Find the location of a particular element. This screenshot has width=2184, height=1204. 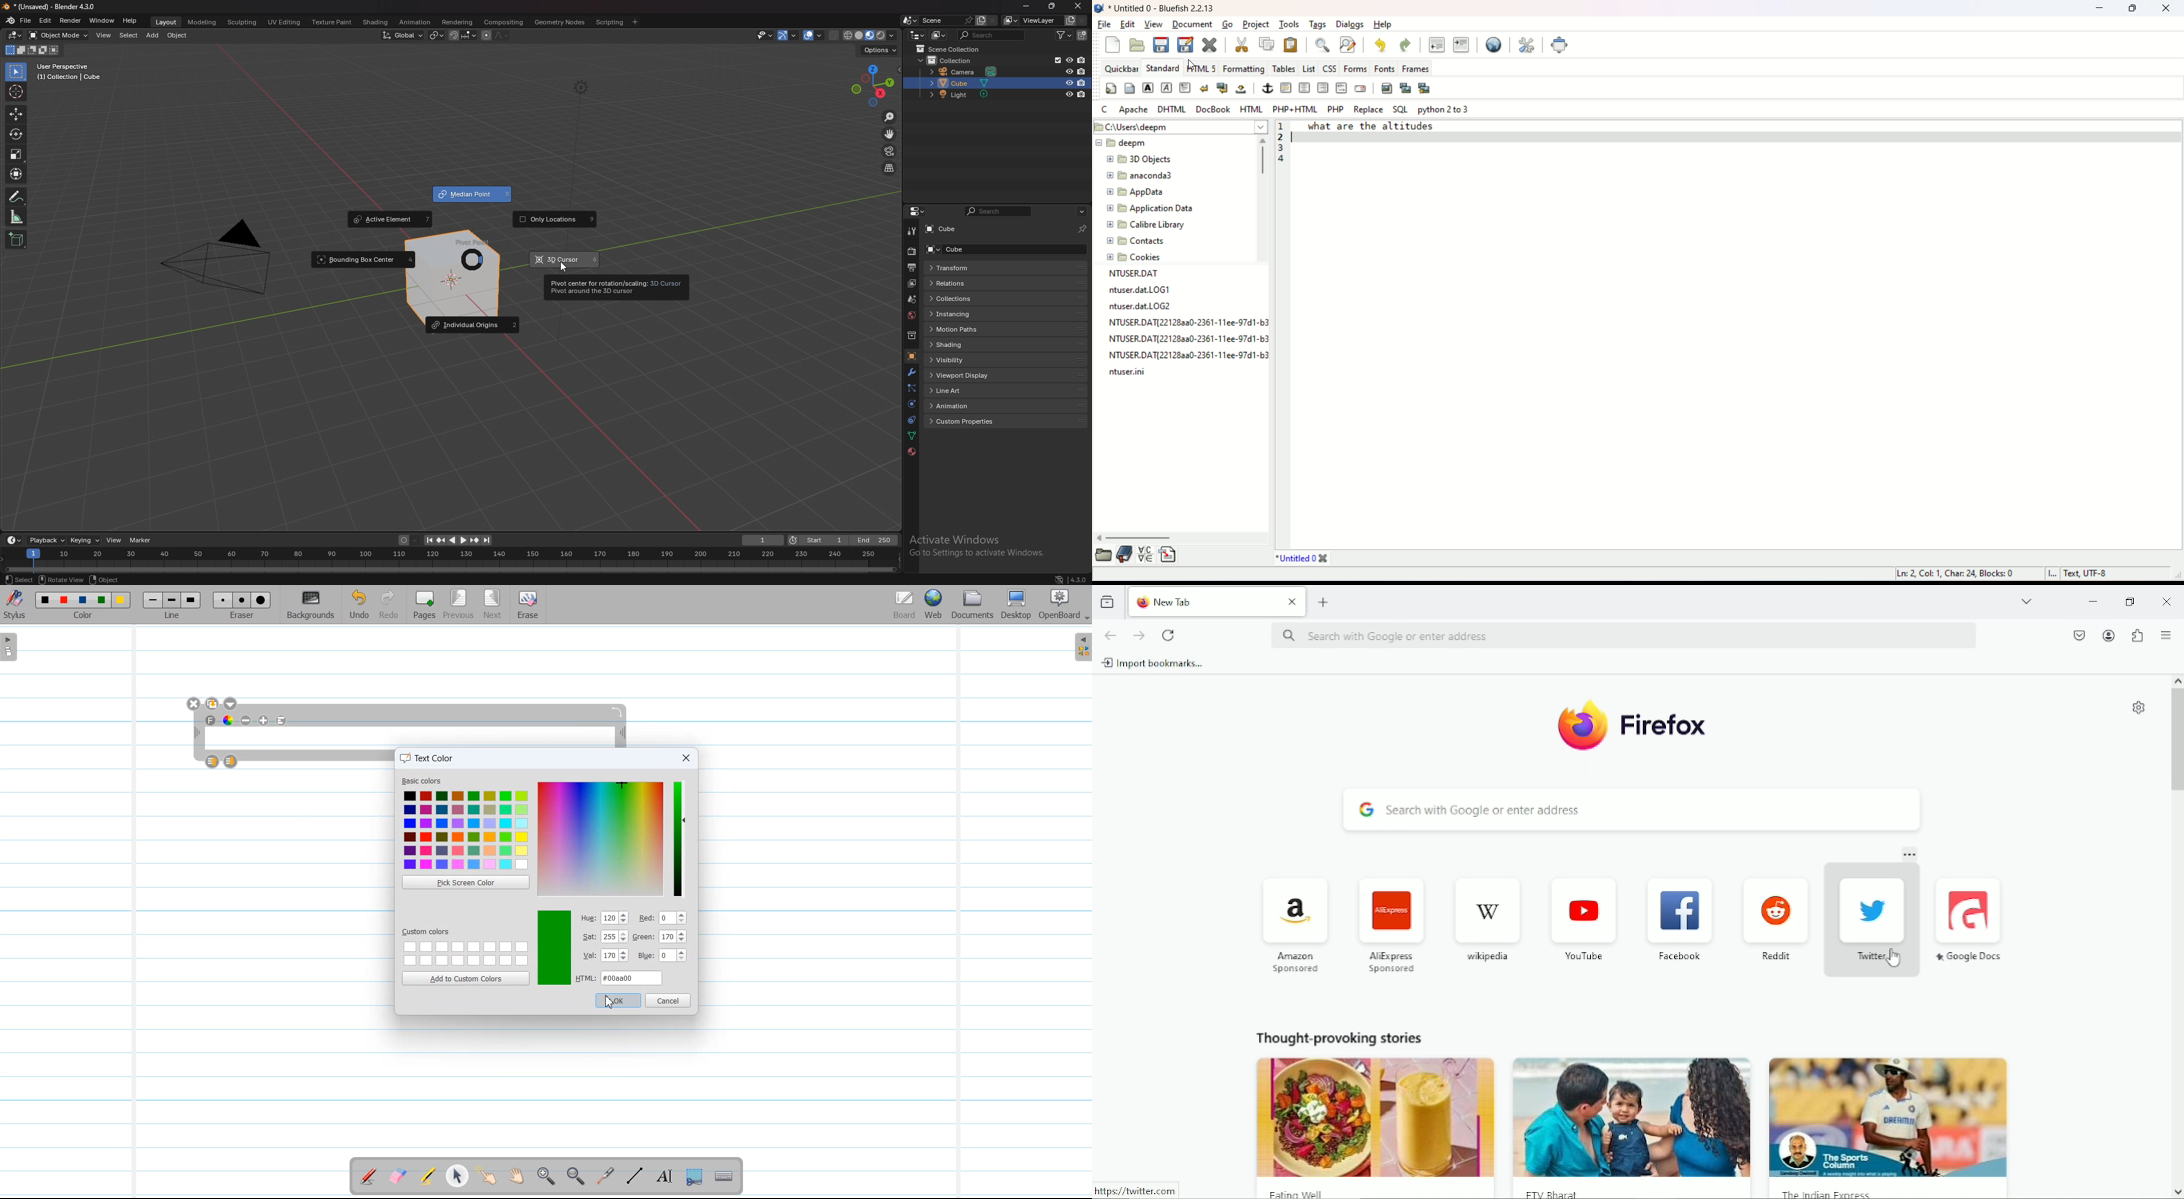

close is located at coordinates (1079, 4).